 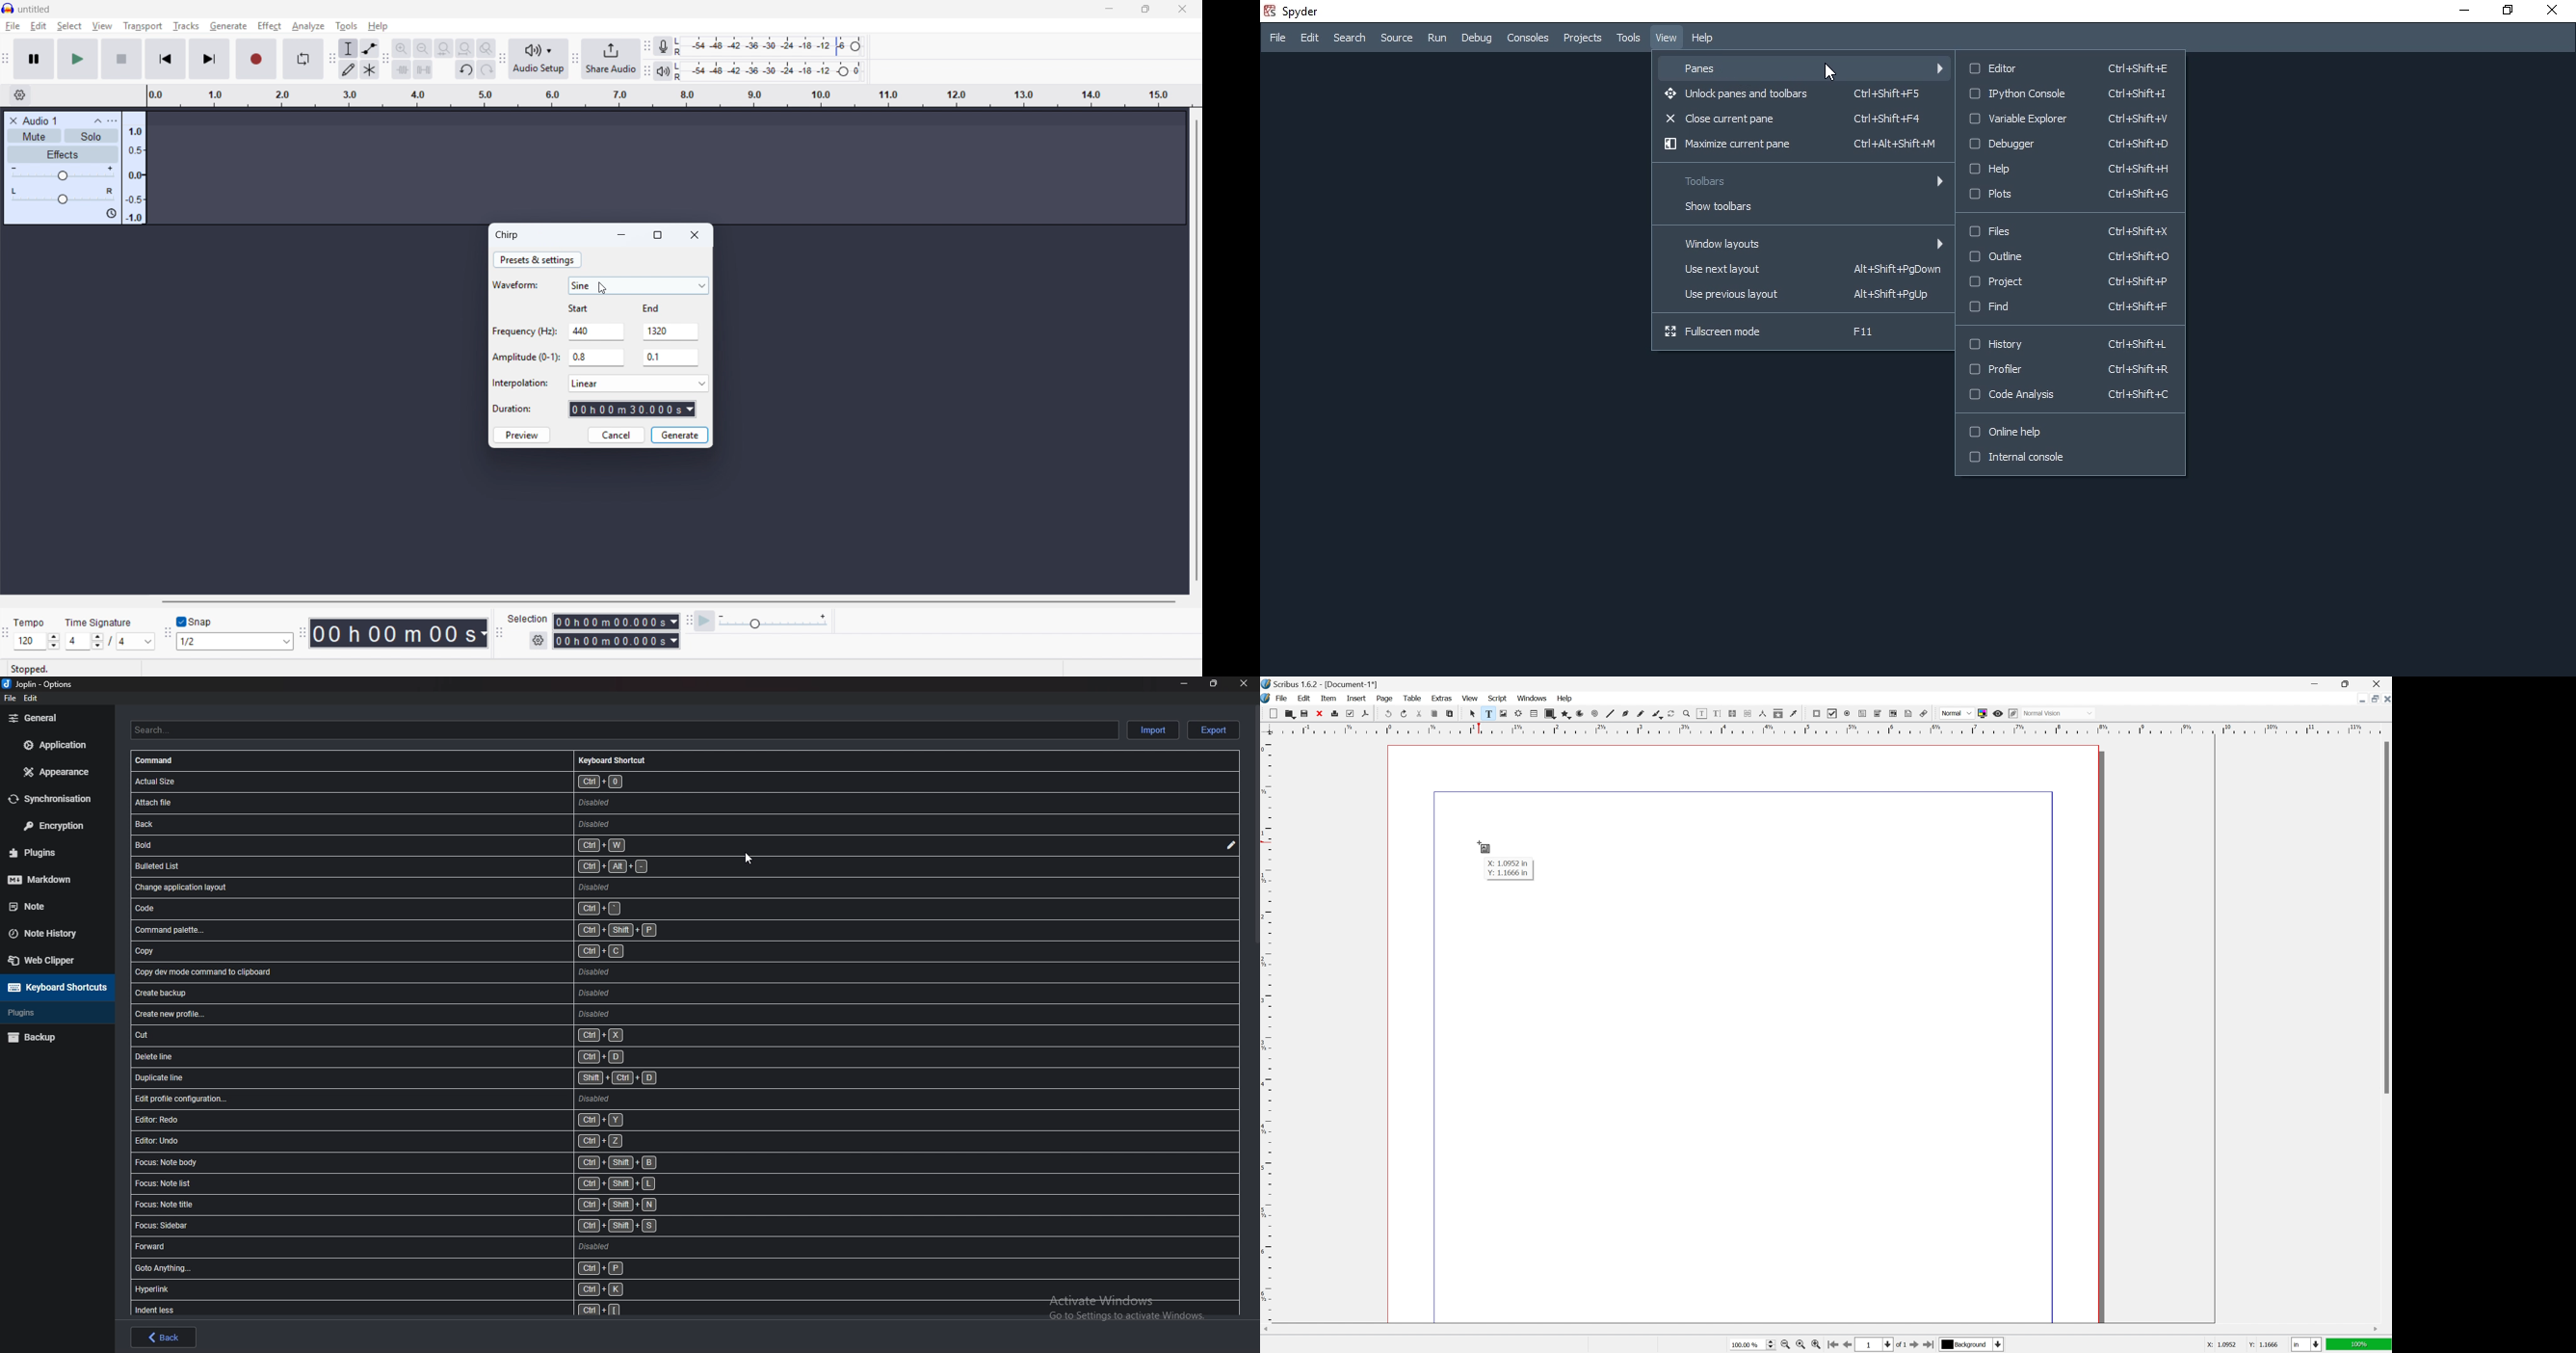 What do you see at coordinates (54, 933) in the screenshot?
I see `Note history` at bounding box center [54, 933].